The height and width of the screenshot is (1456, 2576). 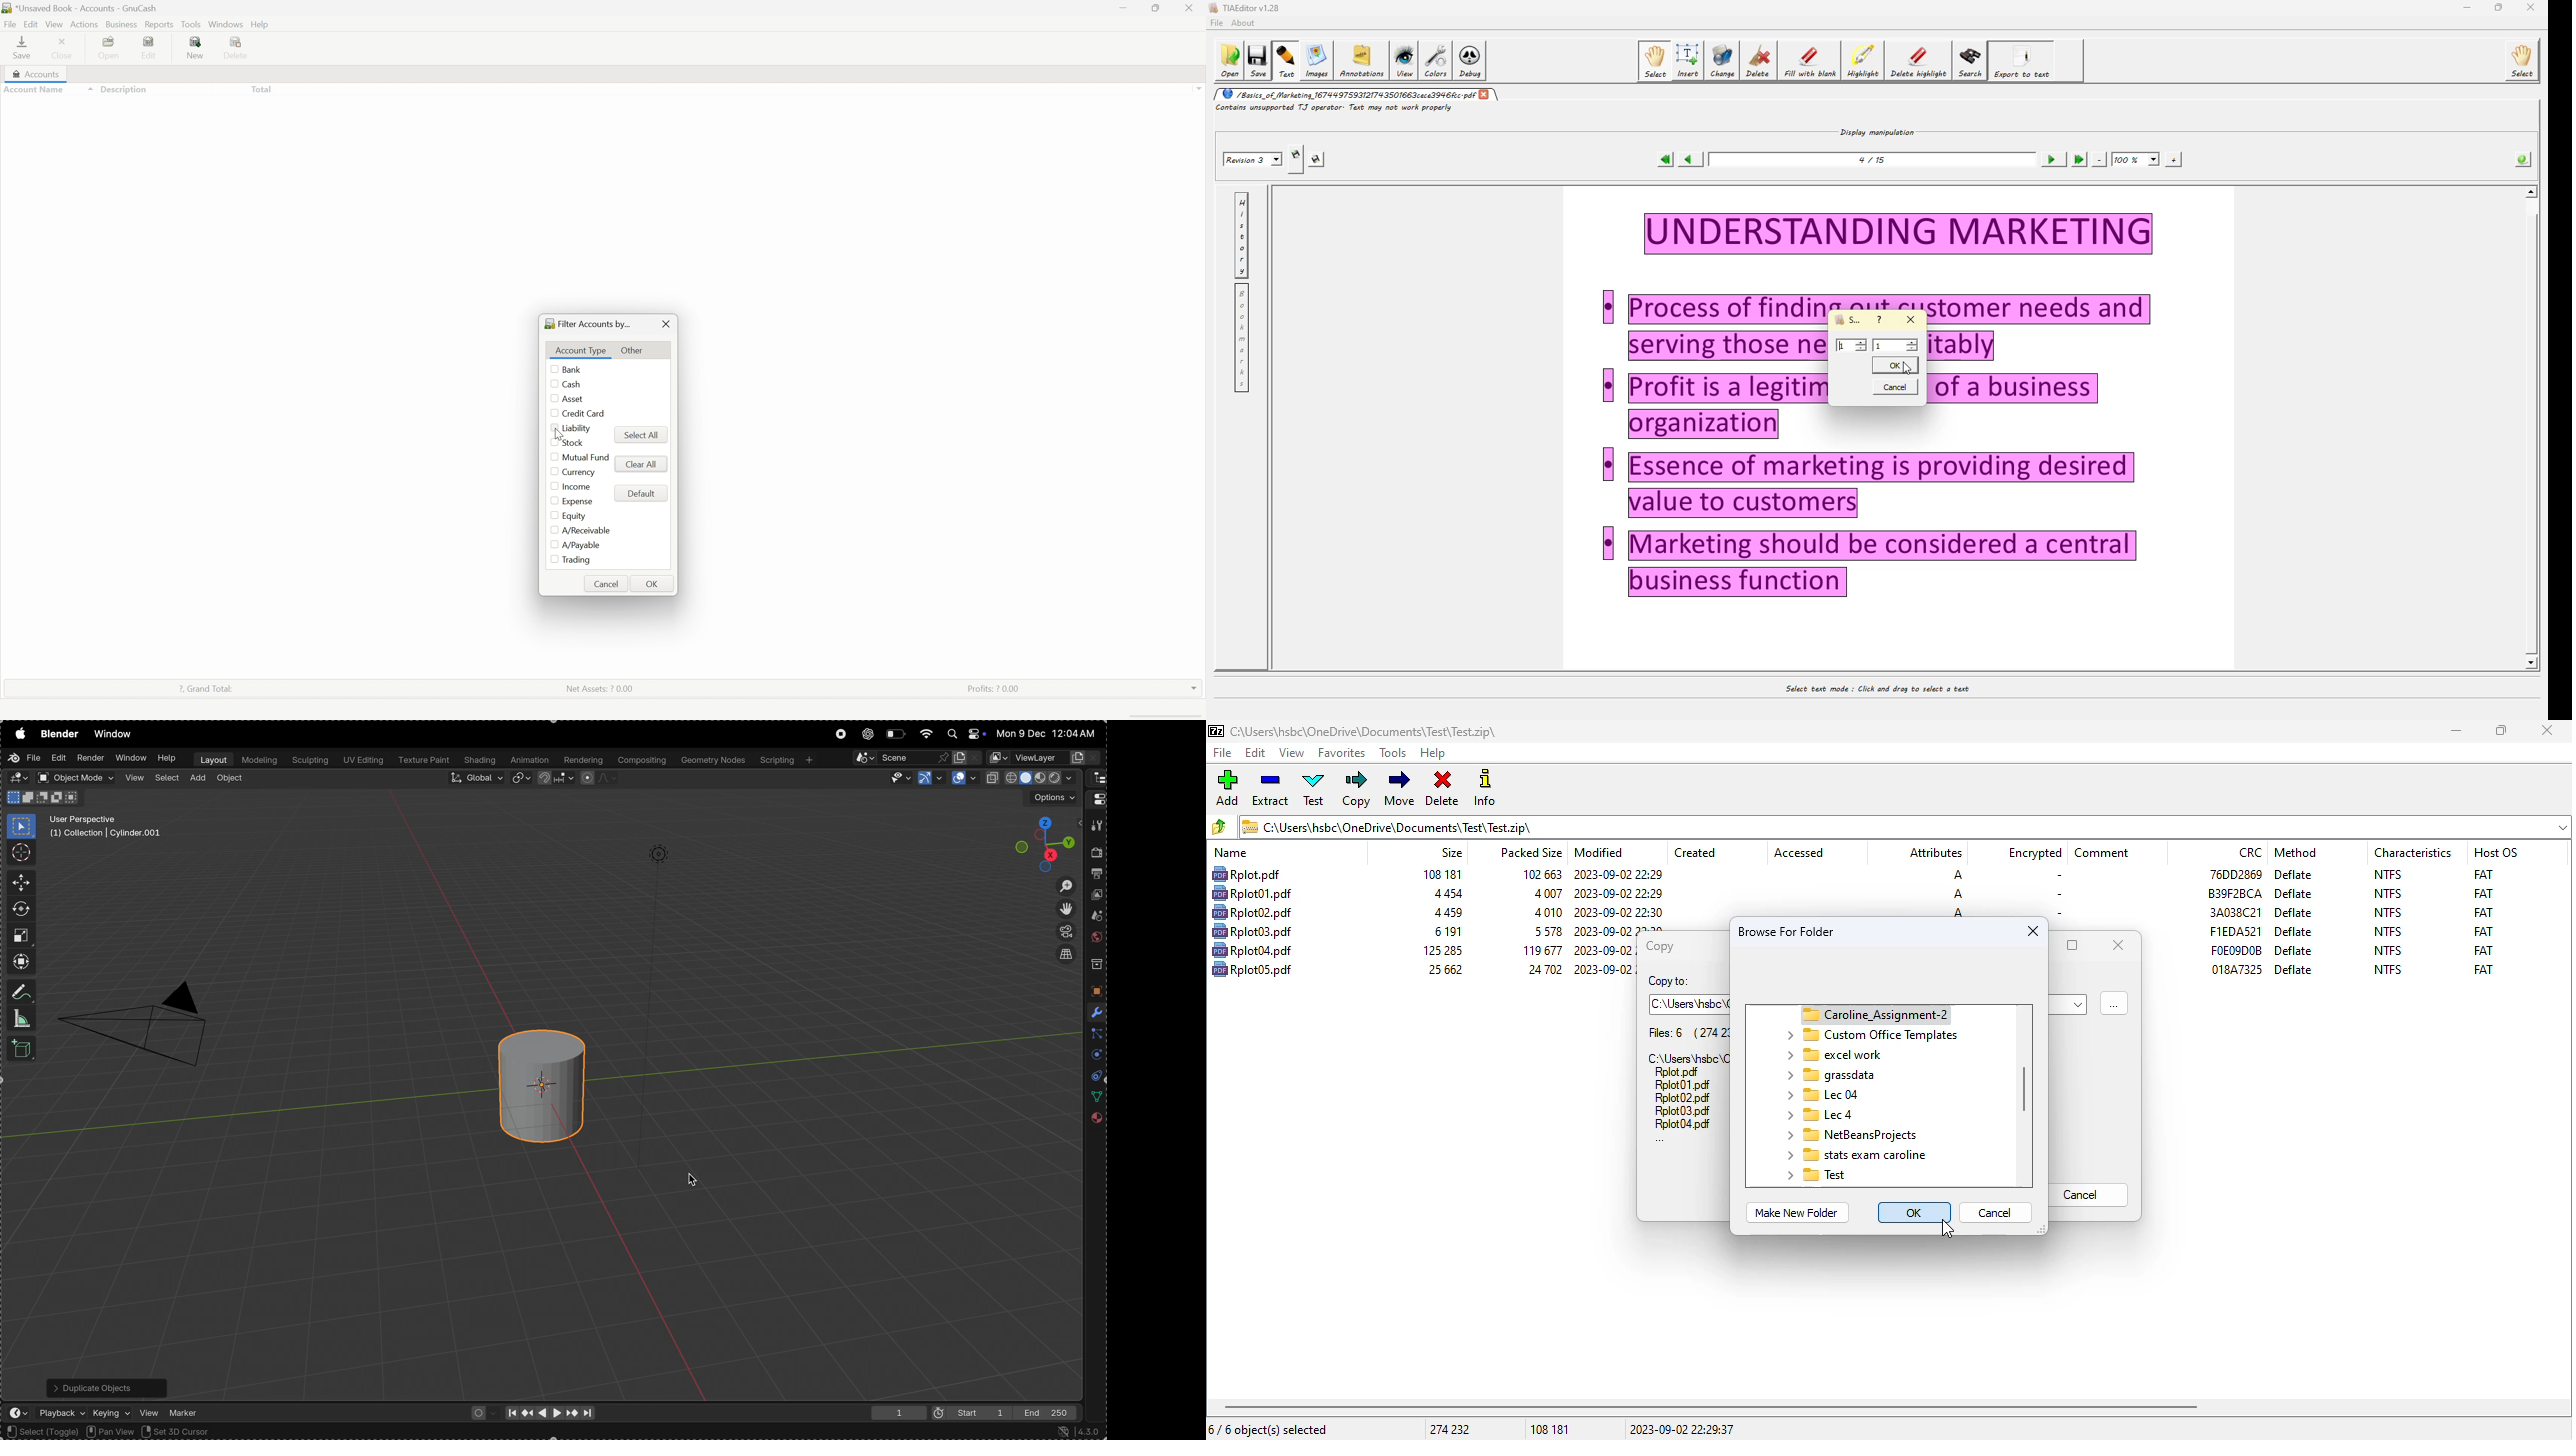 I want to click on Asset, so click(x=575, y=399).